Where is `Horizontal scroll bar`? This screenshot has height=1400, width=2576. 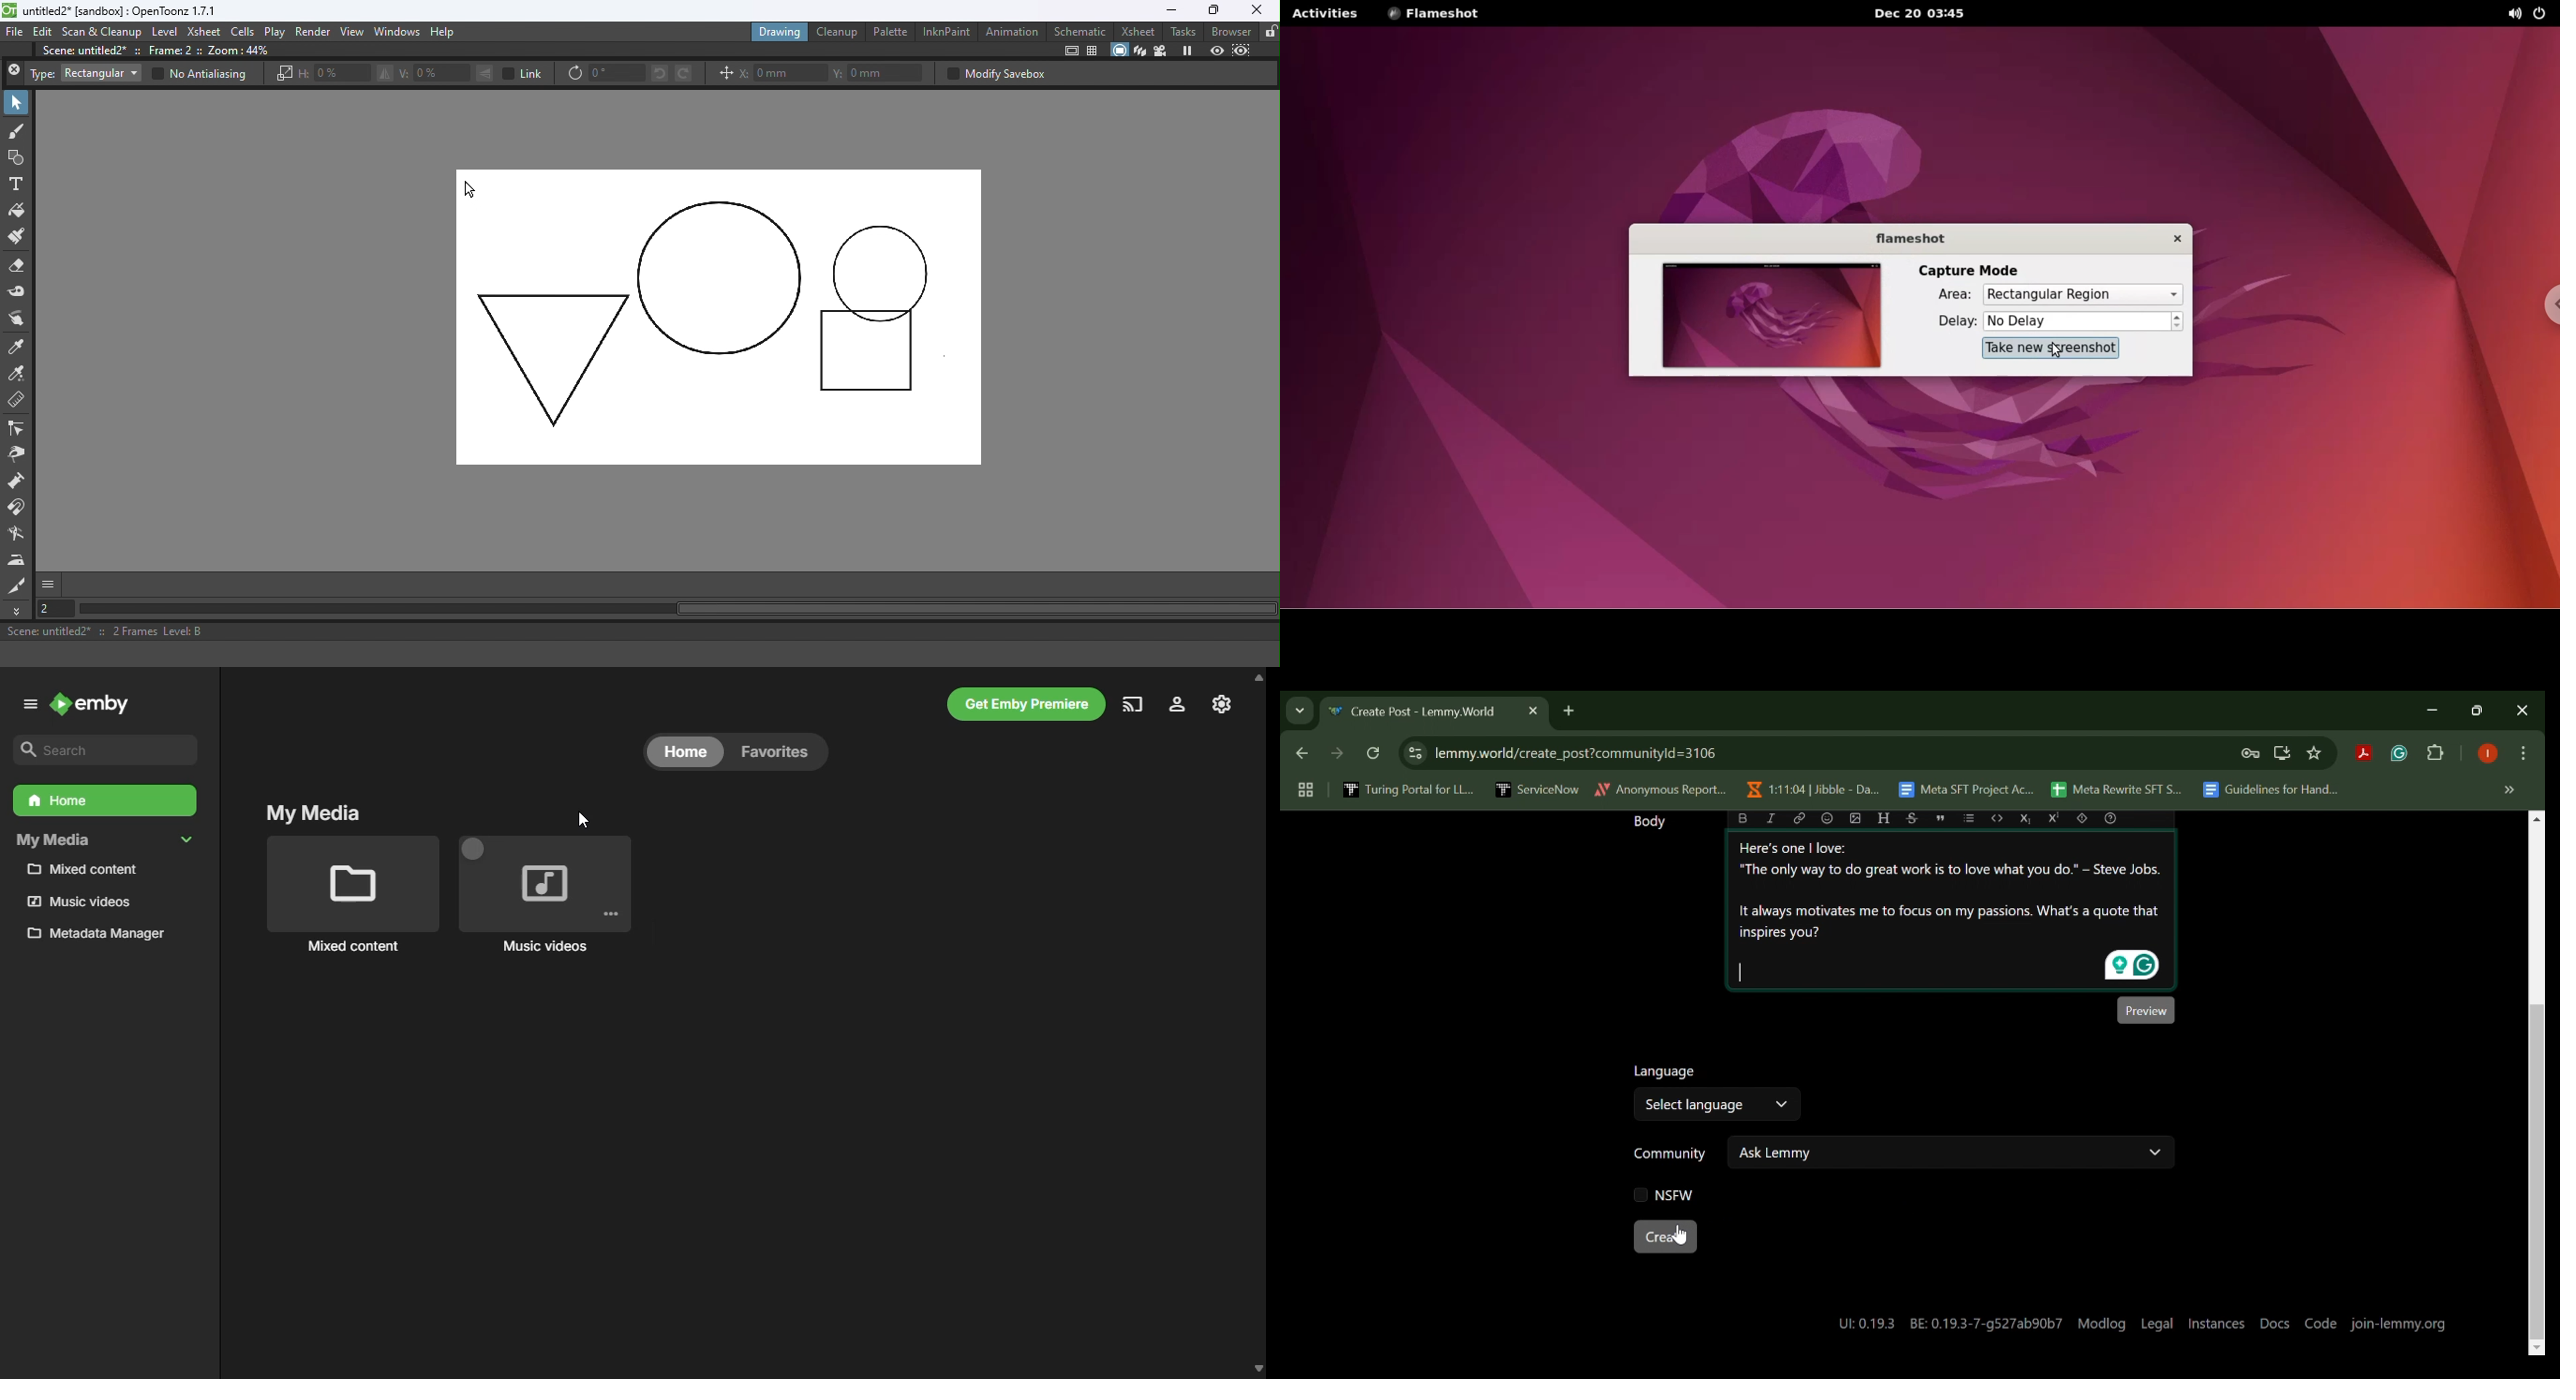
Horizontal scroll bar is located at coordinates (687, 610).